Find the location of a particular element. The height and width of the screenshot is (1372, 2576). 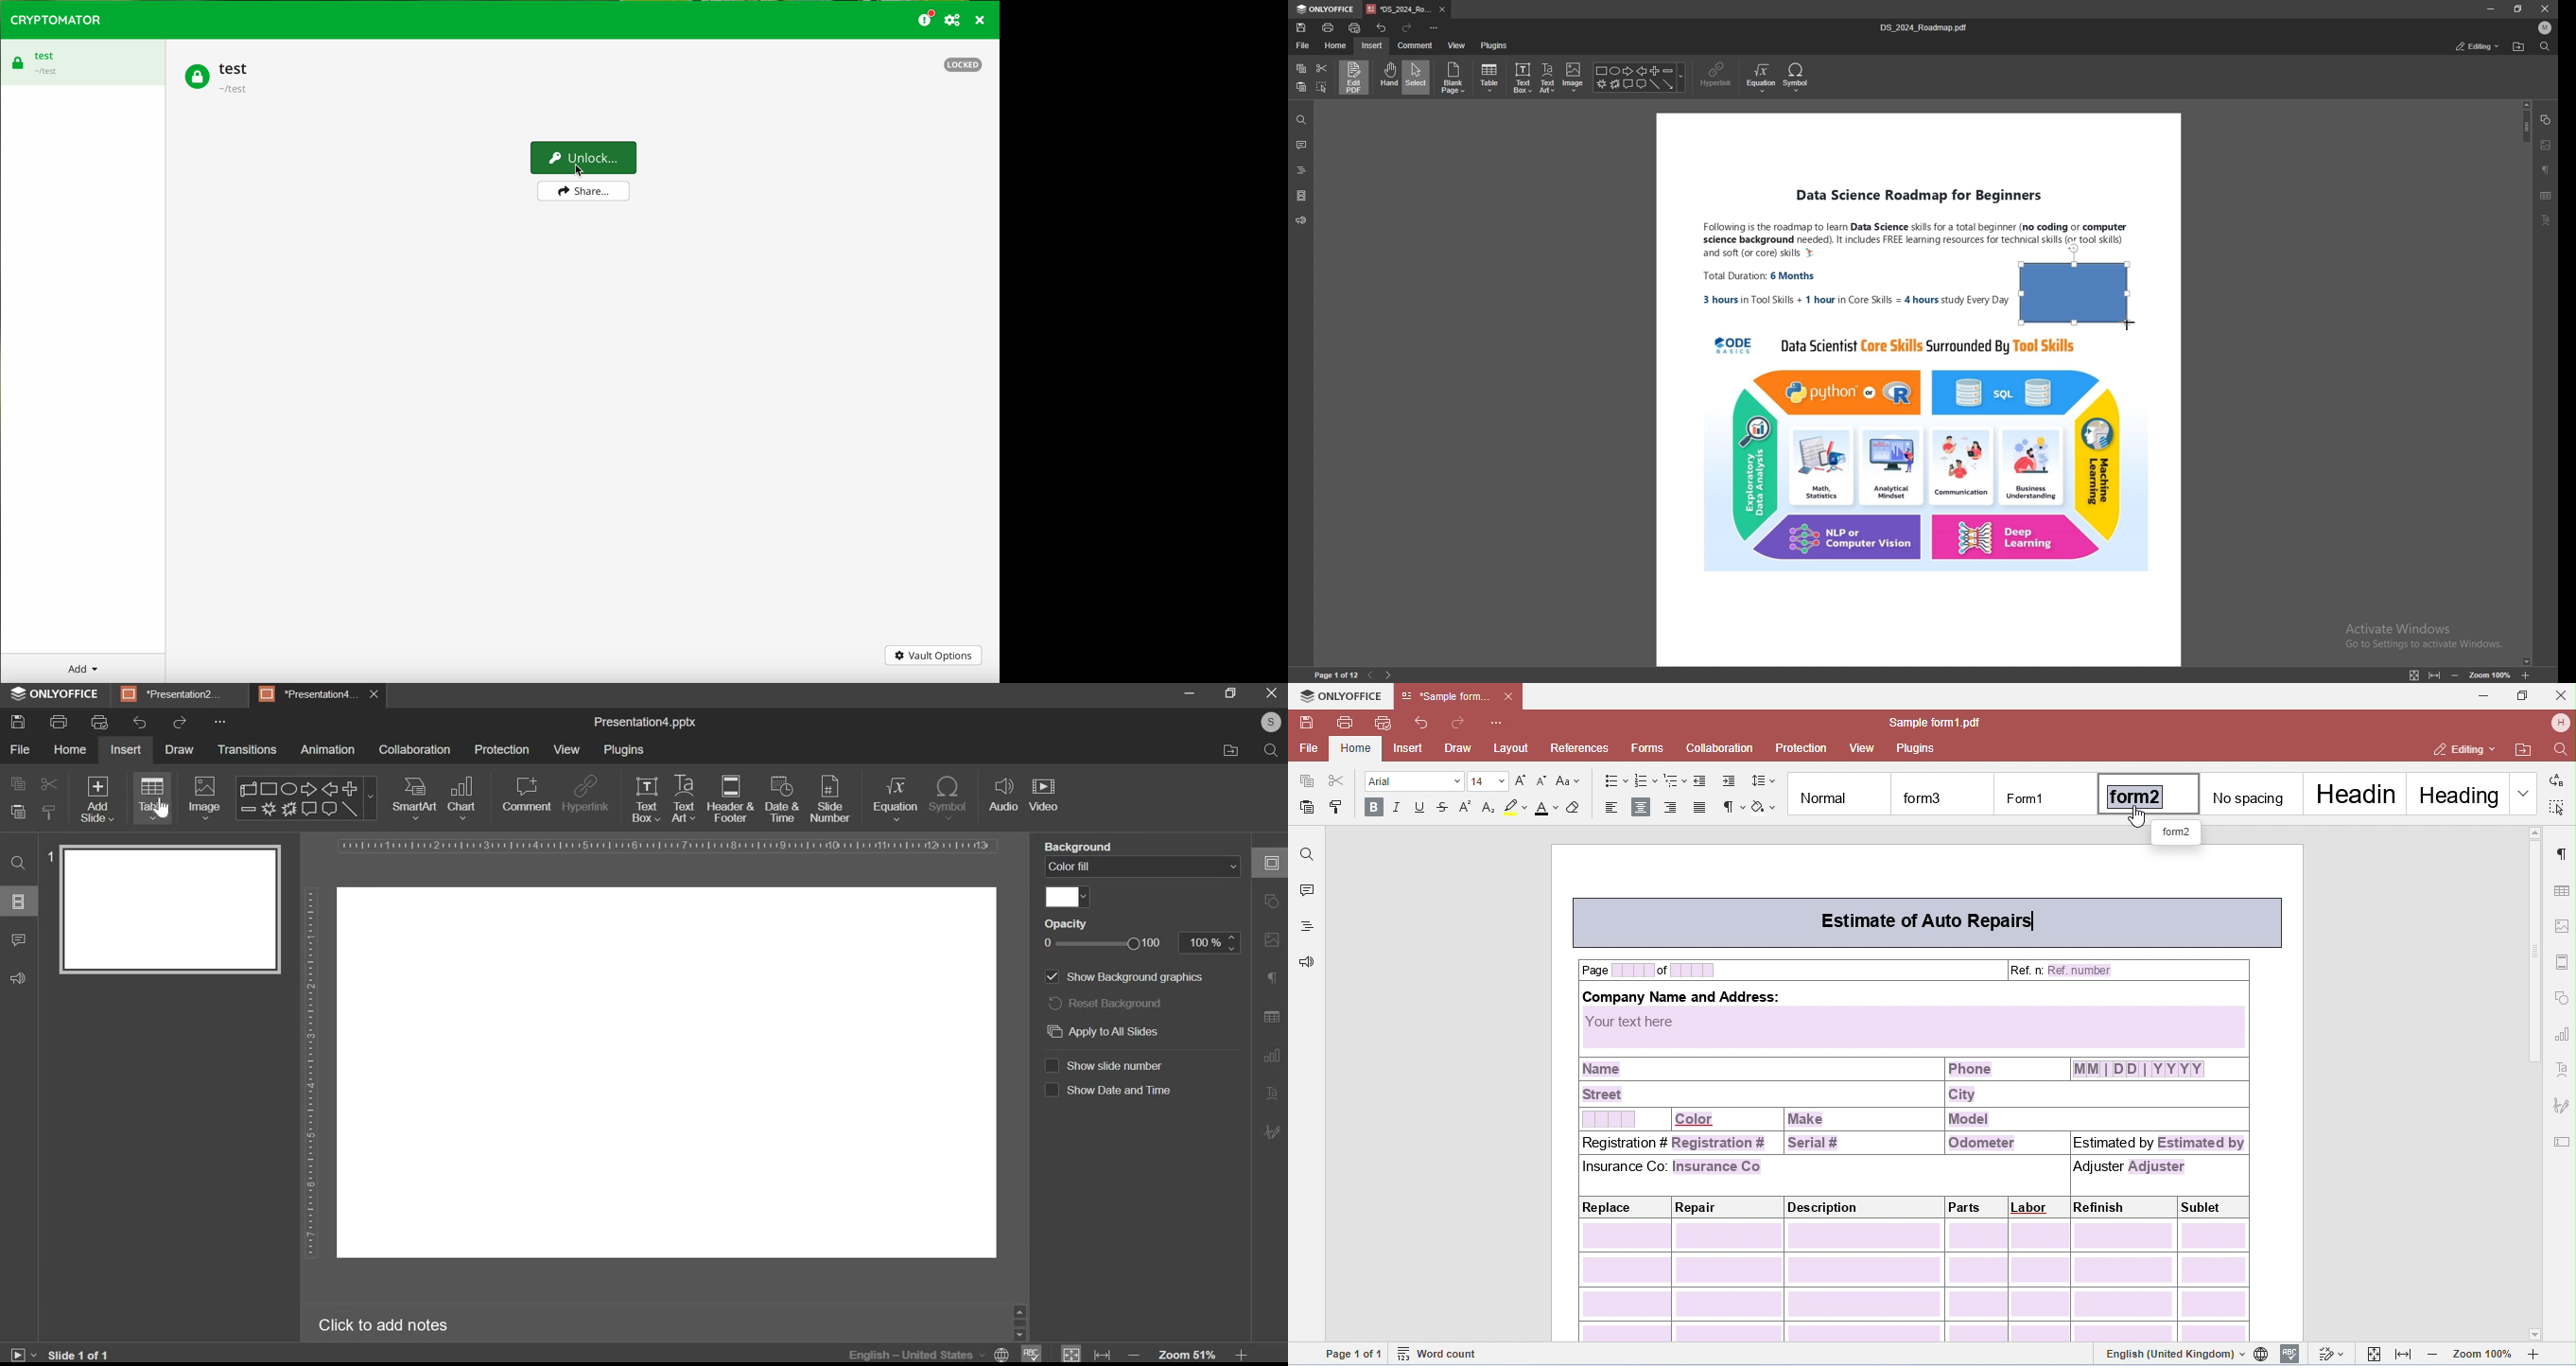

audio is located at coordinates (1004, 796).